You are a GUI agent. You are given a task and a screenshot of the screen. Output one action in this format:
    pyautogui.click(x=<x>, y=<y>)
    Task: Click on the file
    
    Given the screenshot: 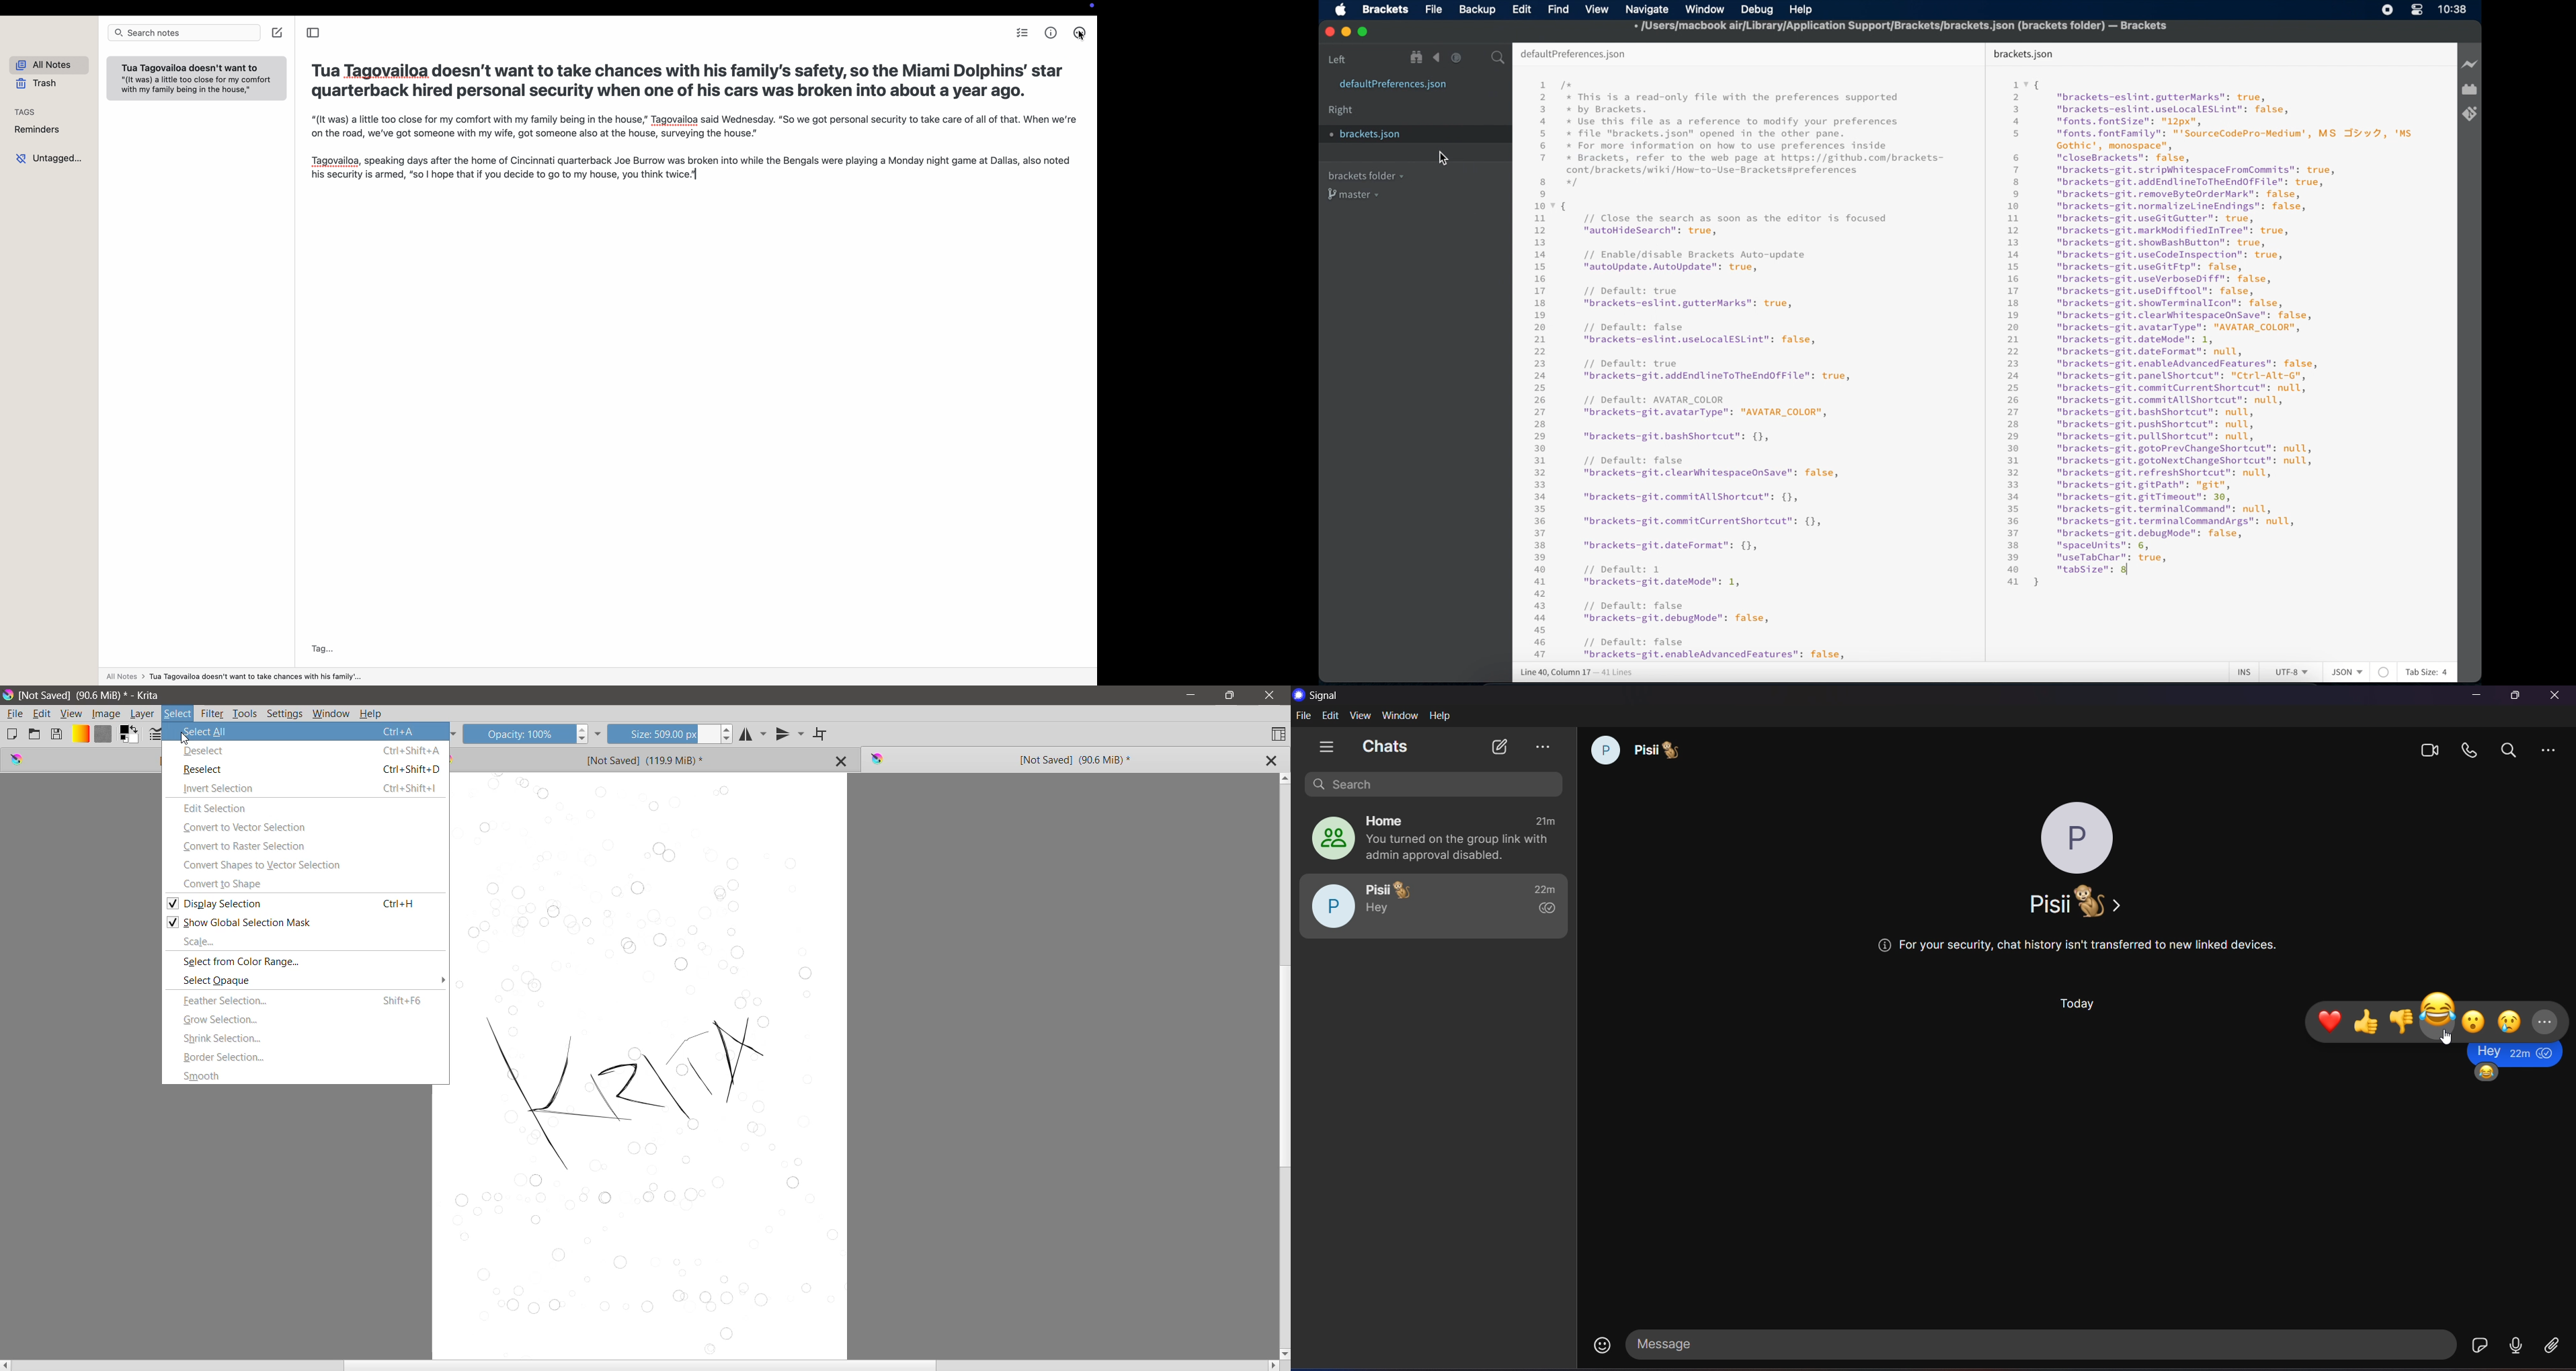 What is the action you would take?
    pyautogui.click(x=1304, y=716)
    